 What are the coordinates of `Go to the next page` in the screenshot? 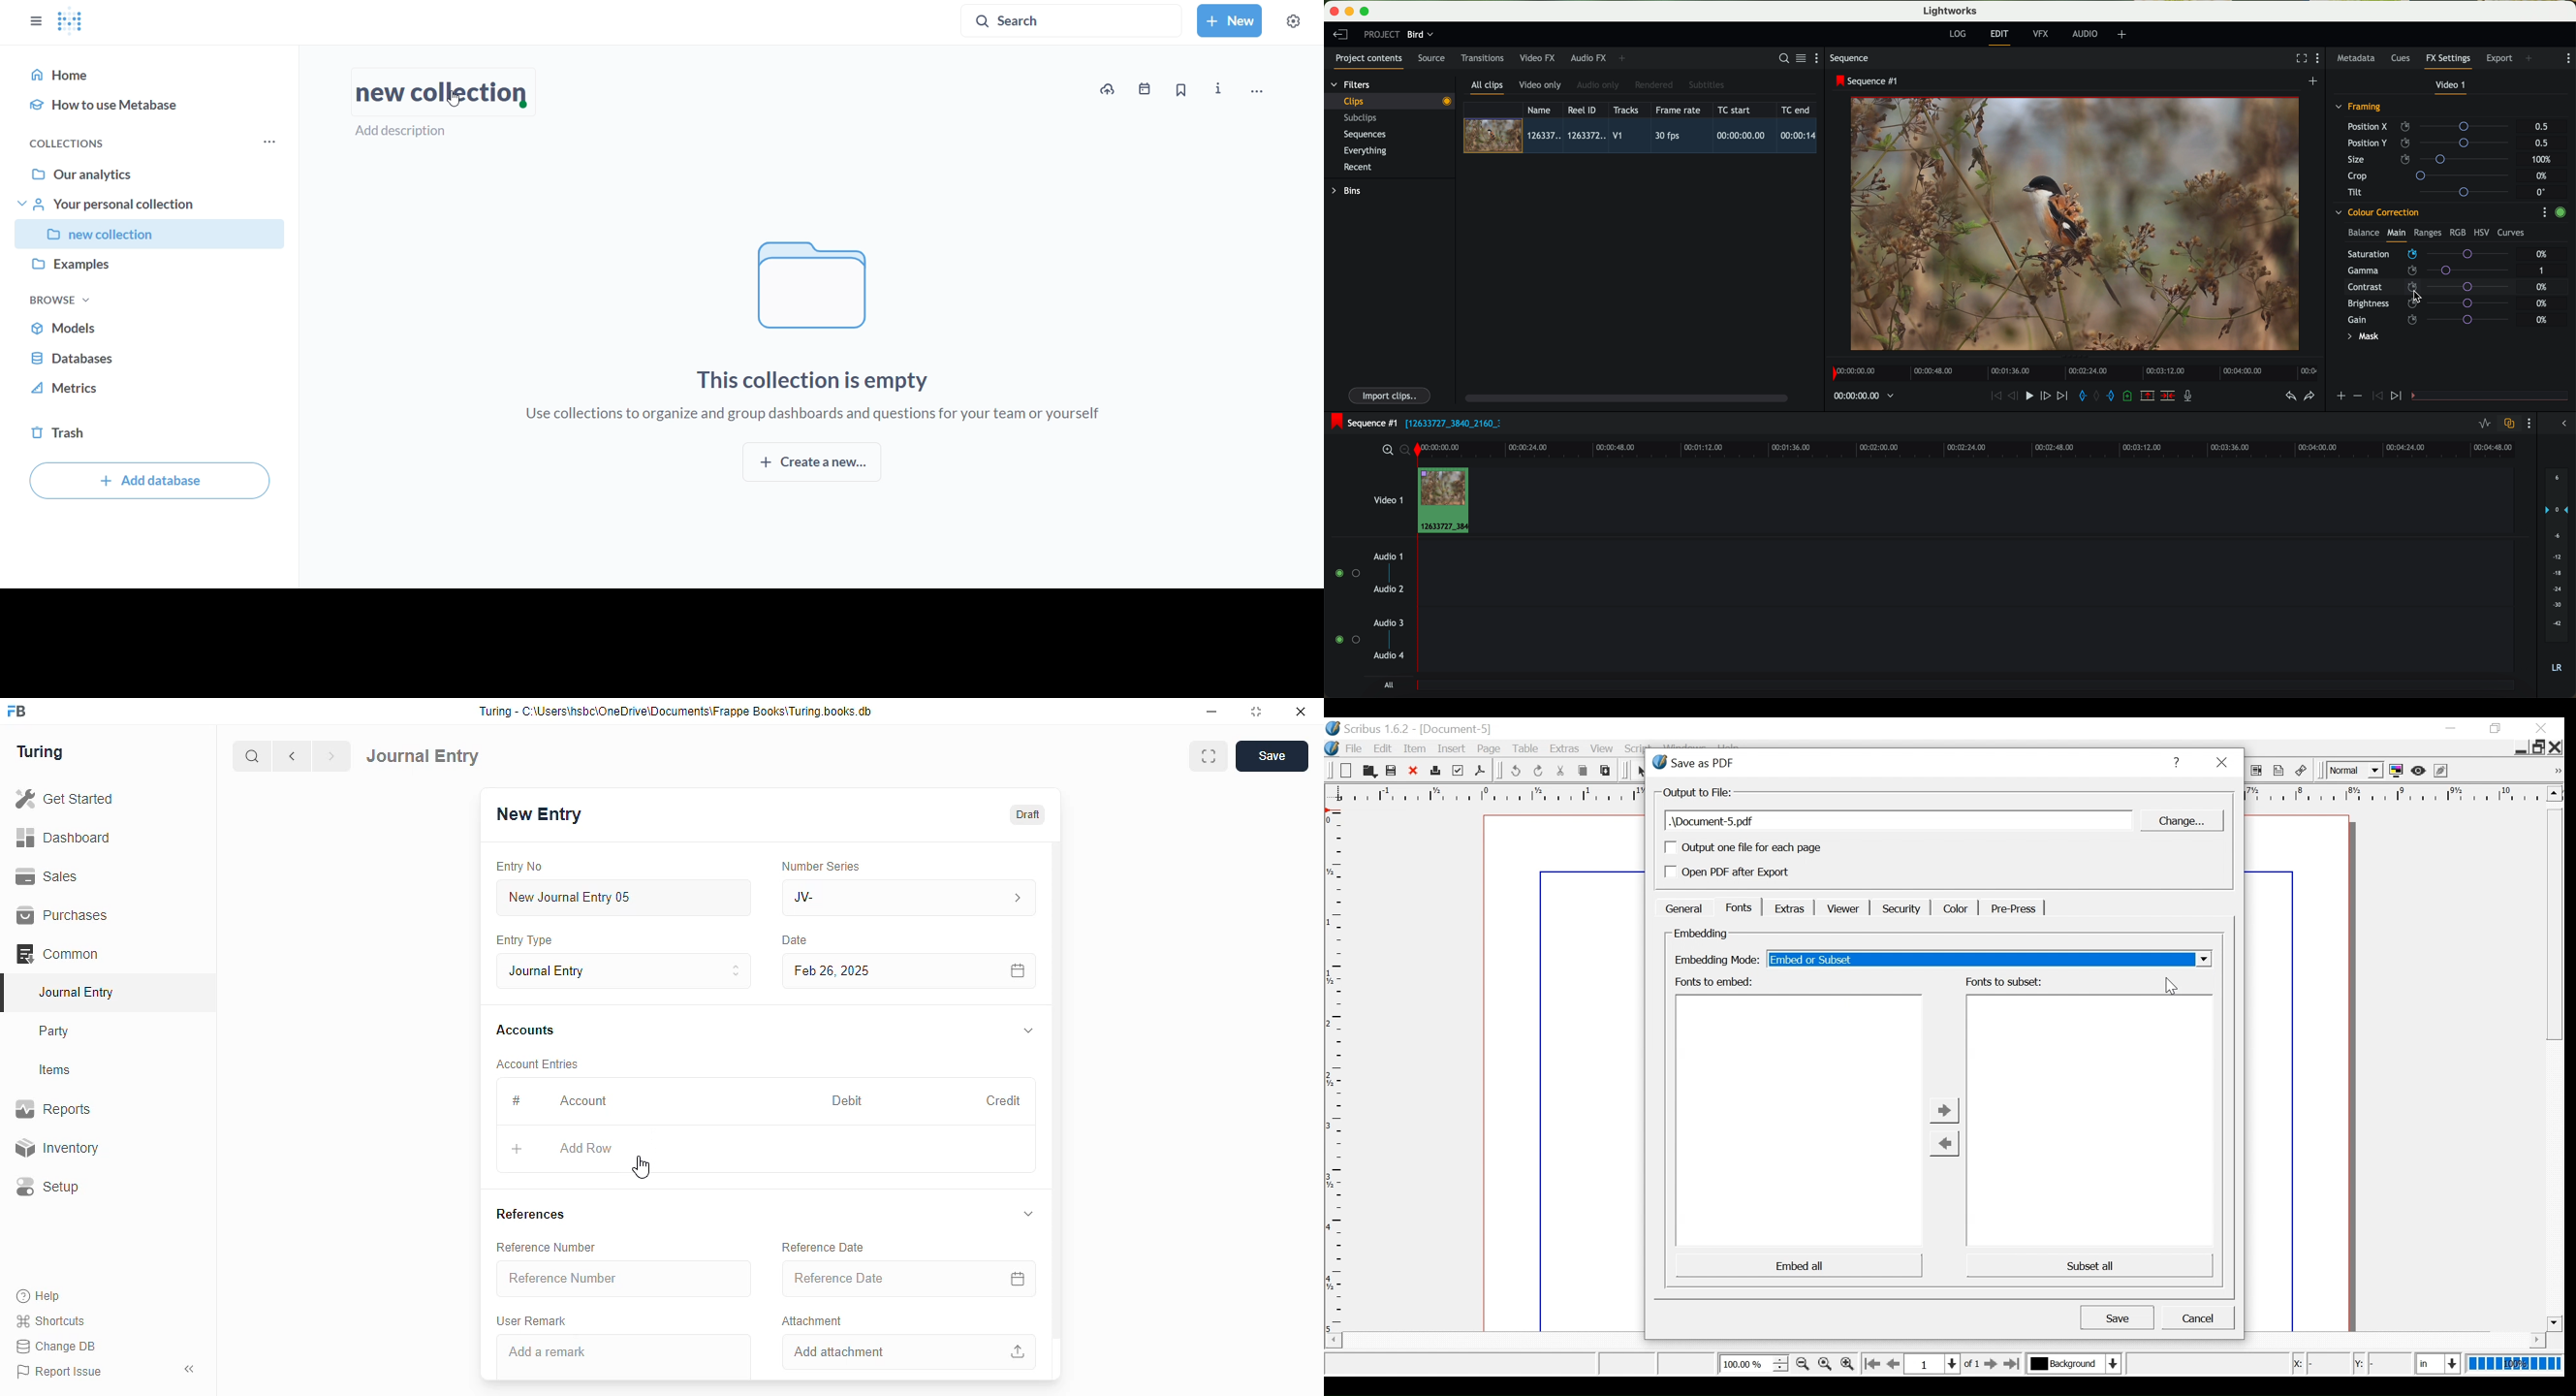 It's located at (1992, 1364).